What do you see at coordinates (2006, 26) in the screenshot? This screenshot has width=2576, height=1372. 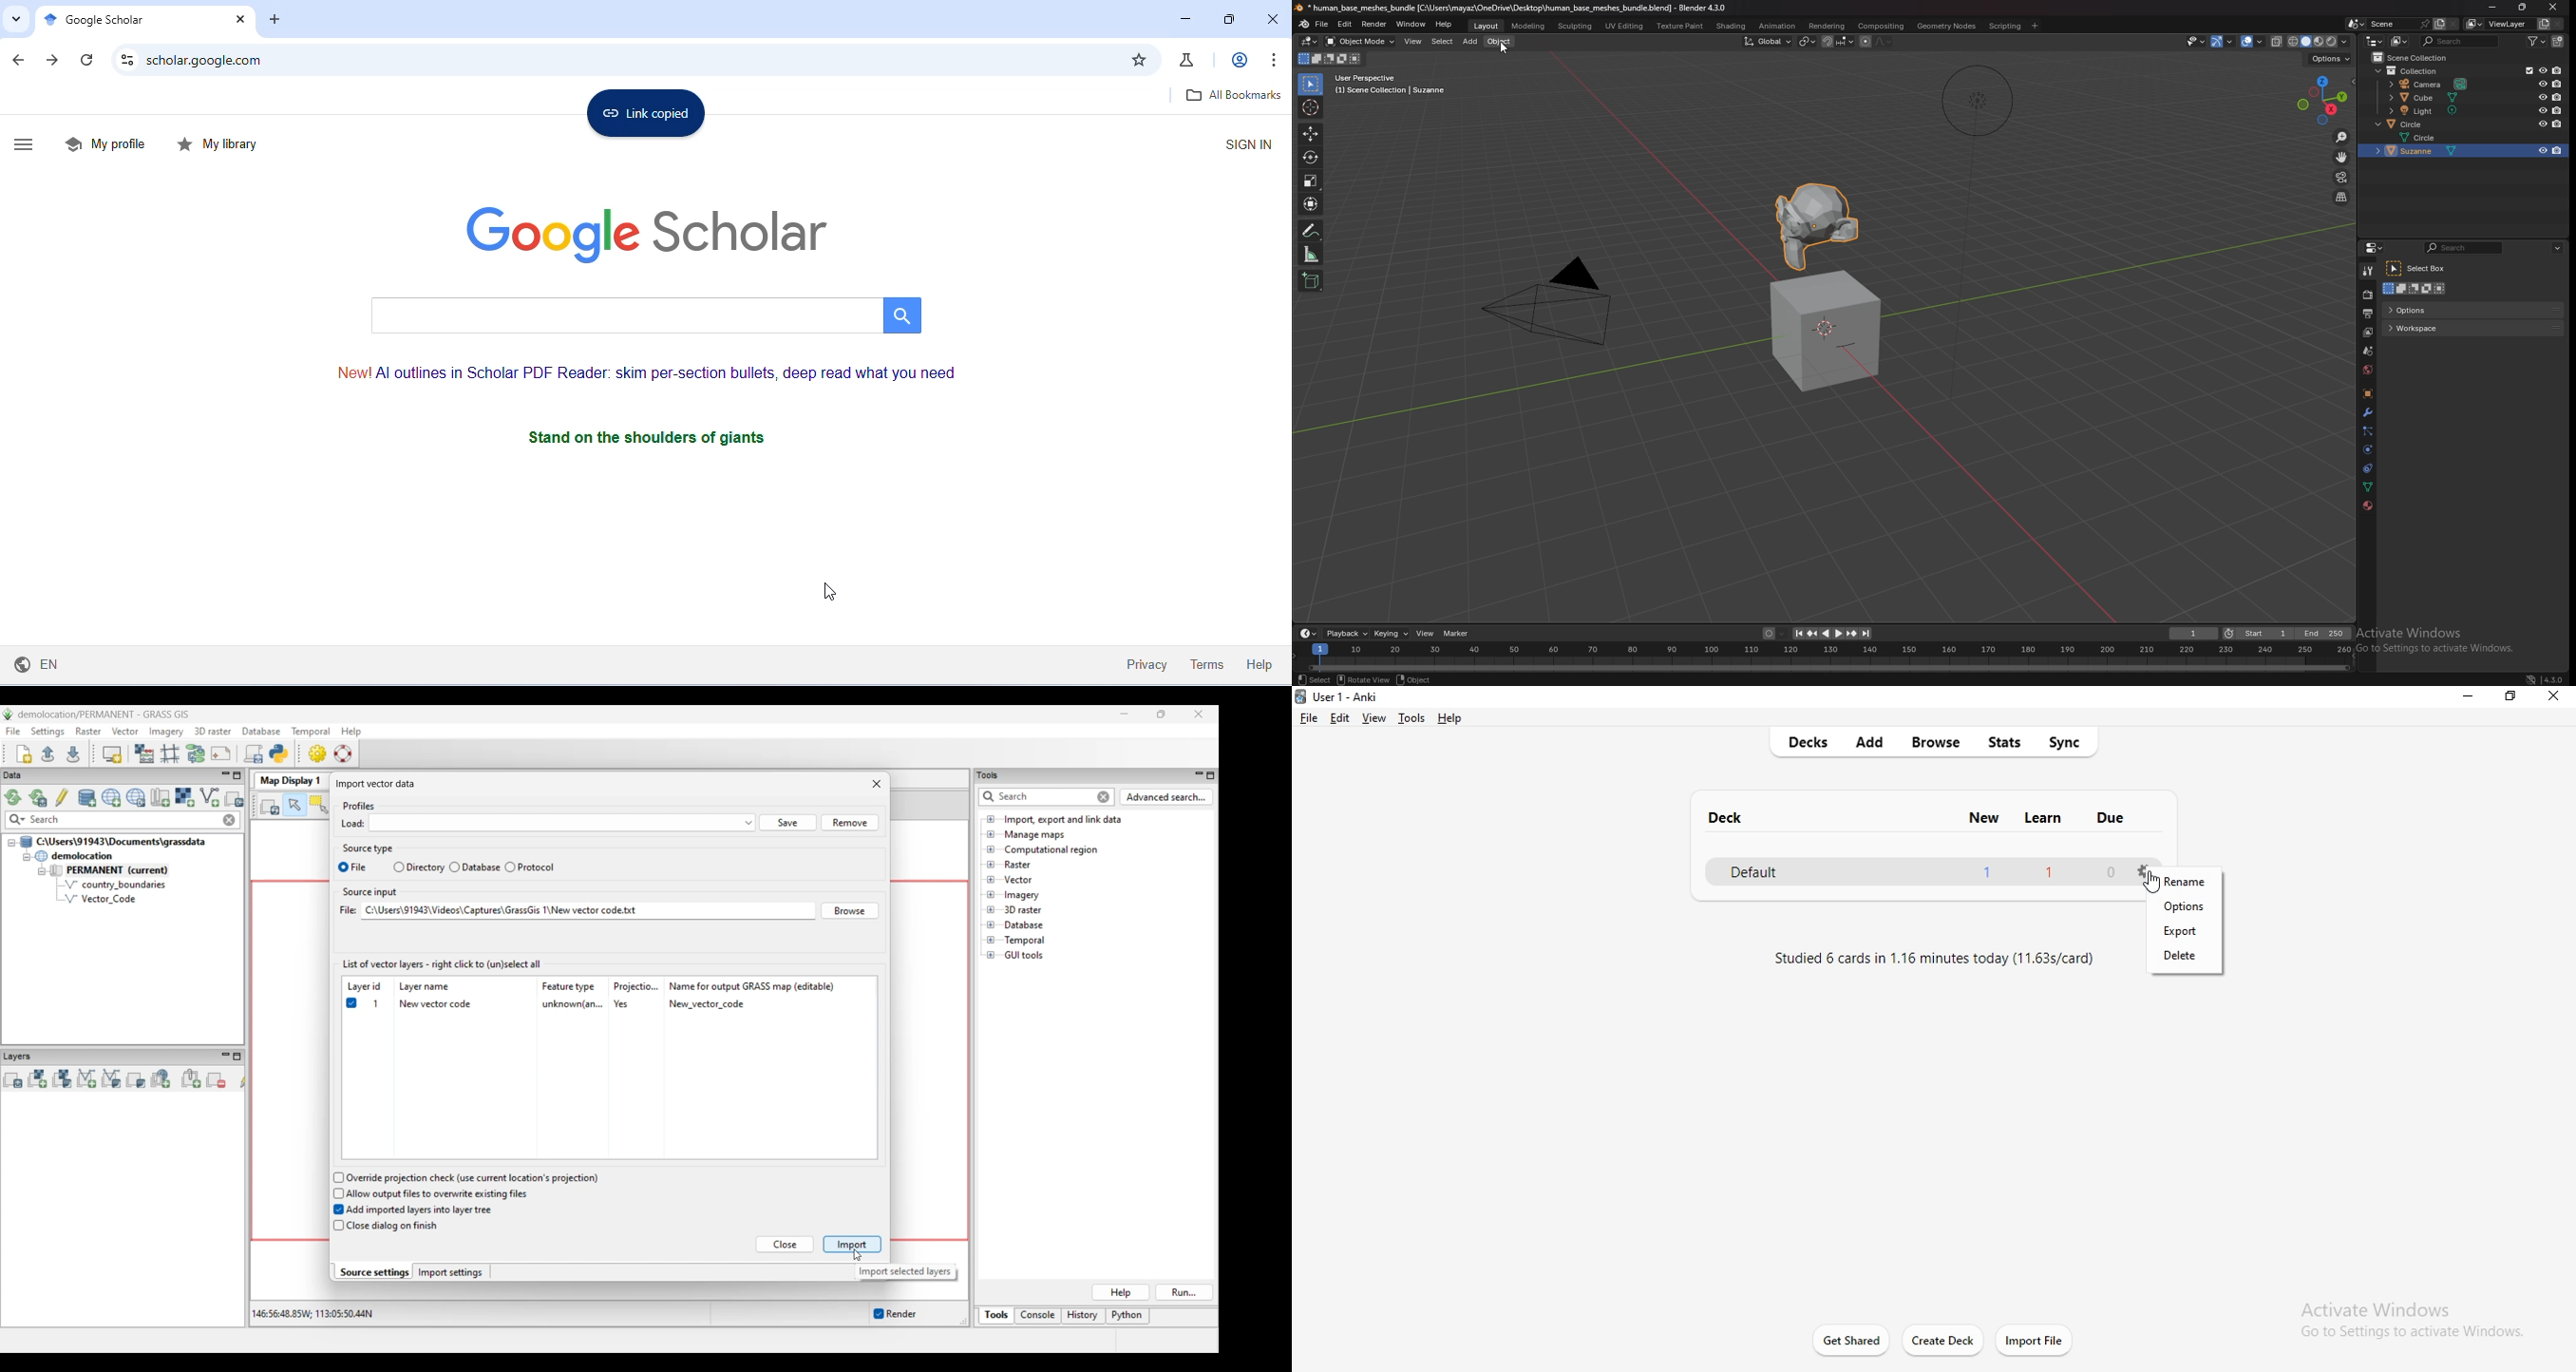 I see `scripting` at bounding box center [2006, 26].